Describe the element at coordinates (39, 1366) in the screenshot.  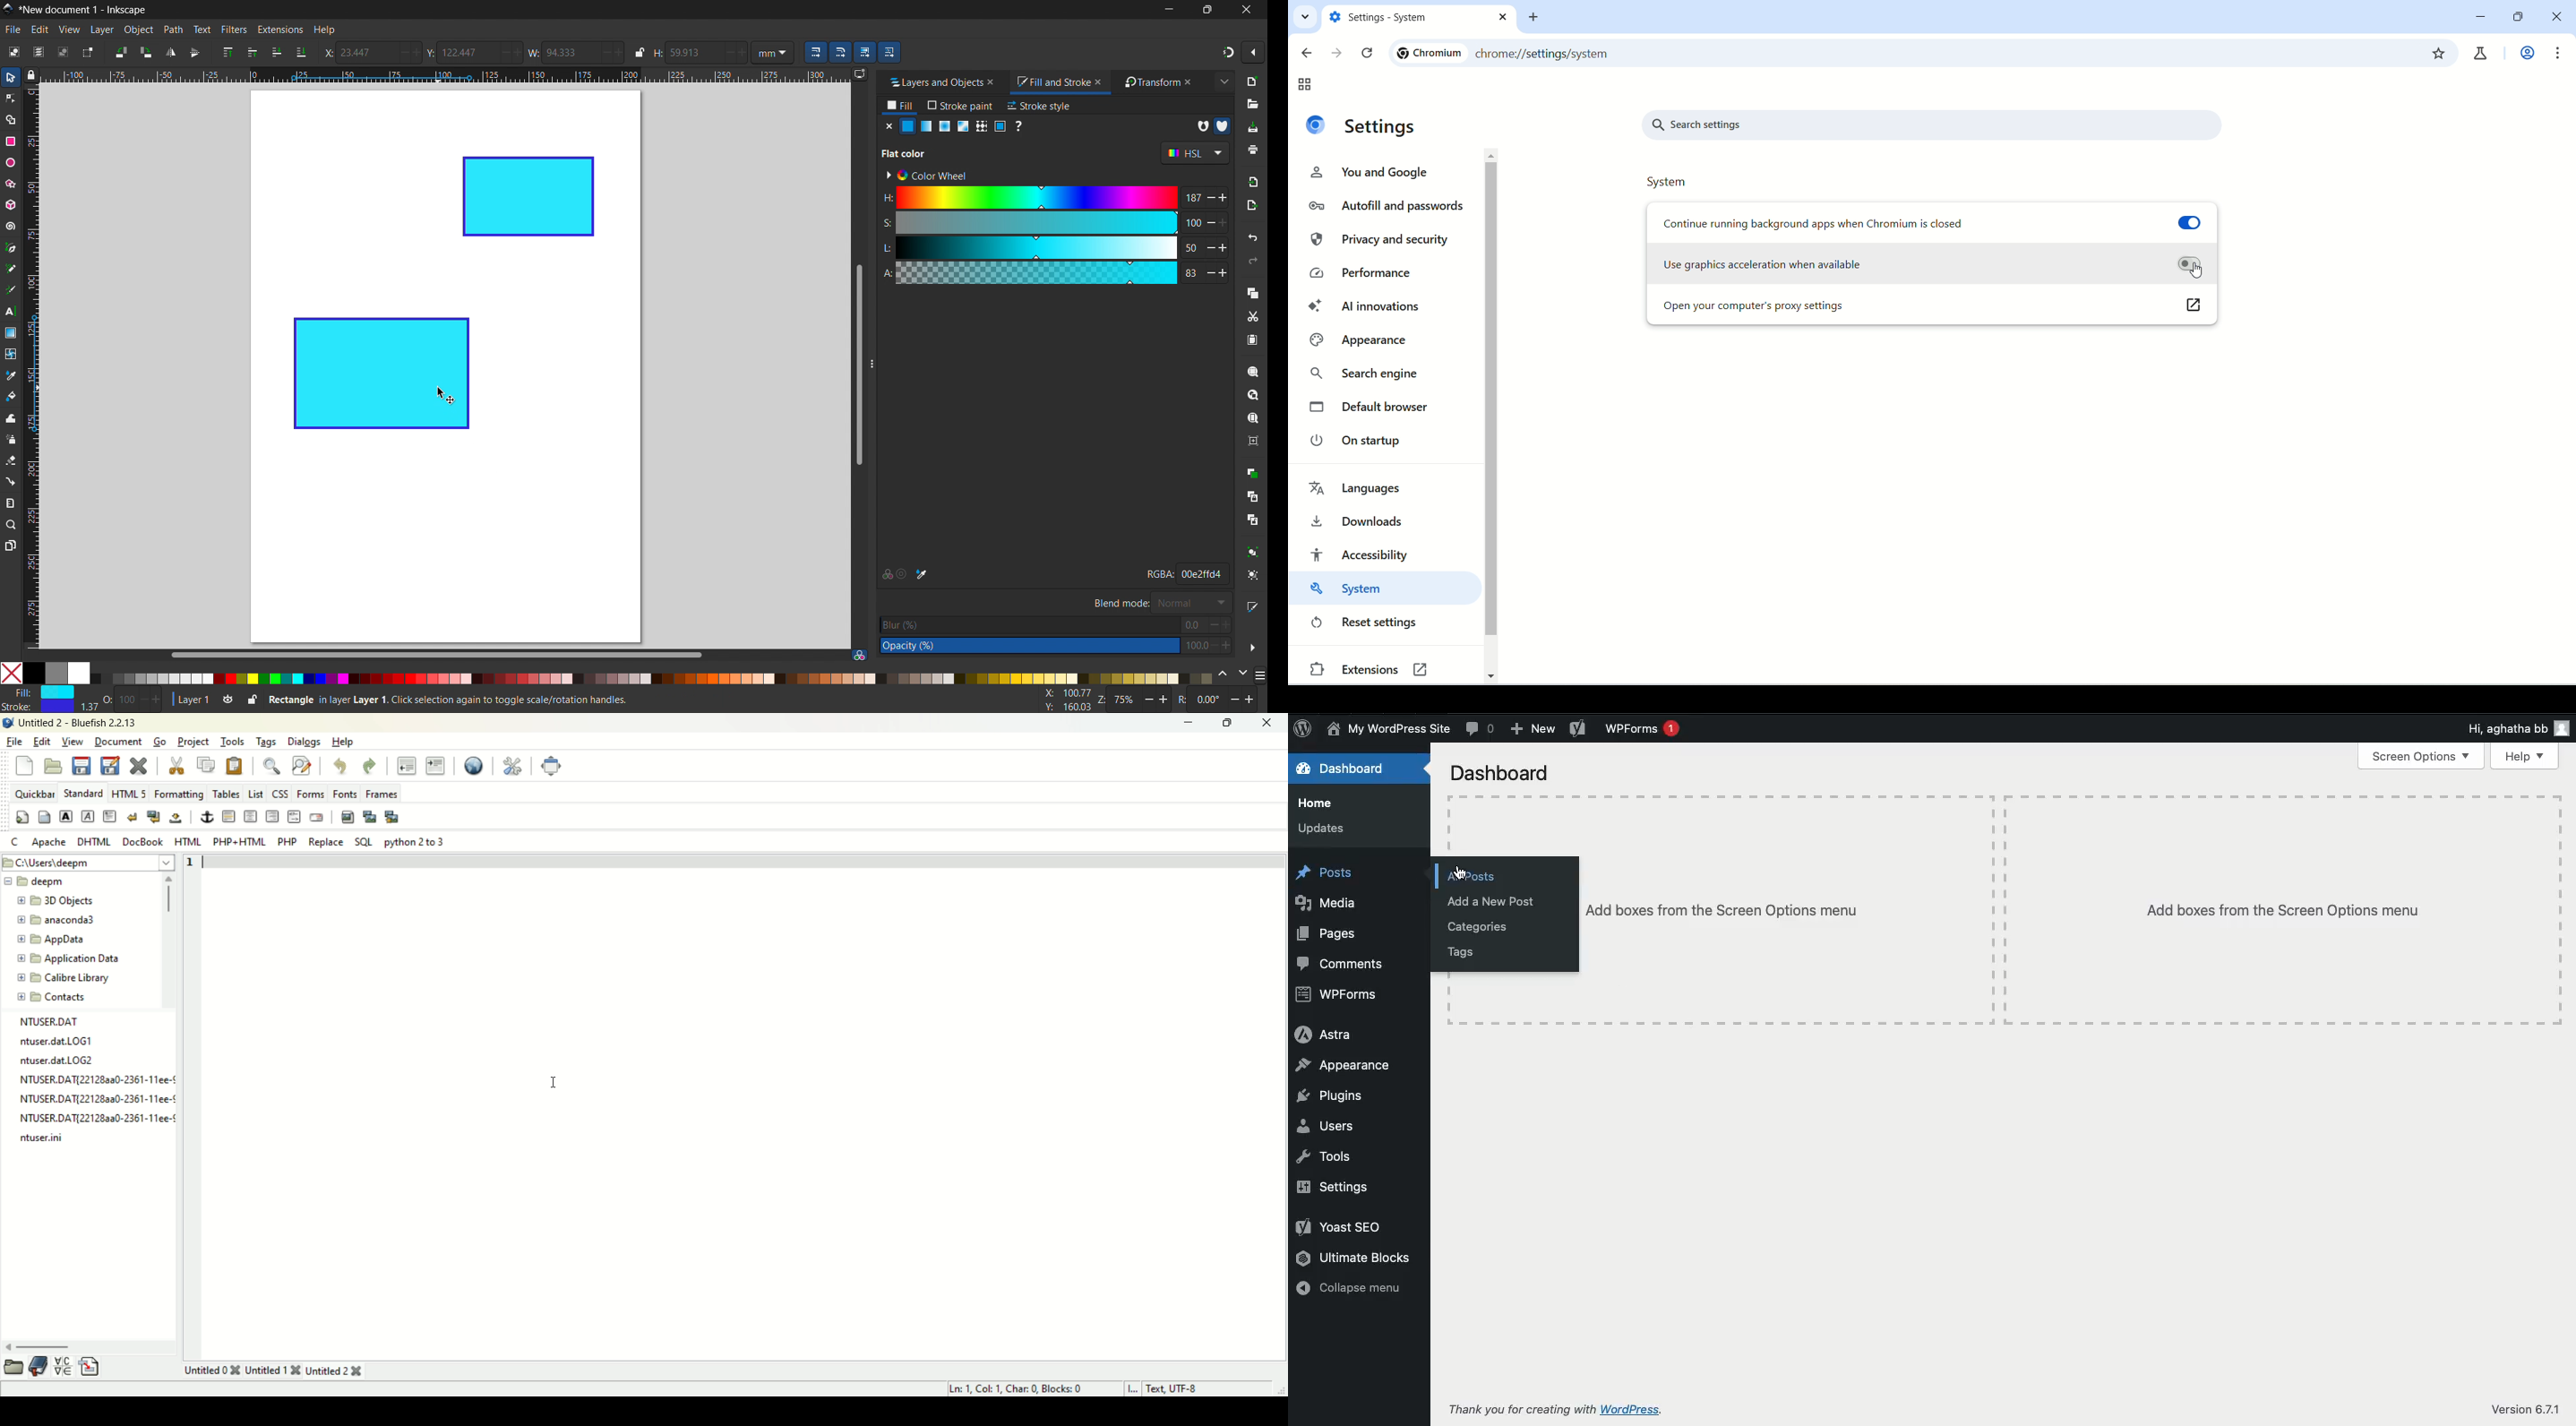
I see `documentation` at that location.